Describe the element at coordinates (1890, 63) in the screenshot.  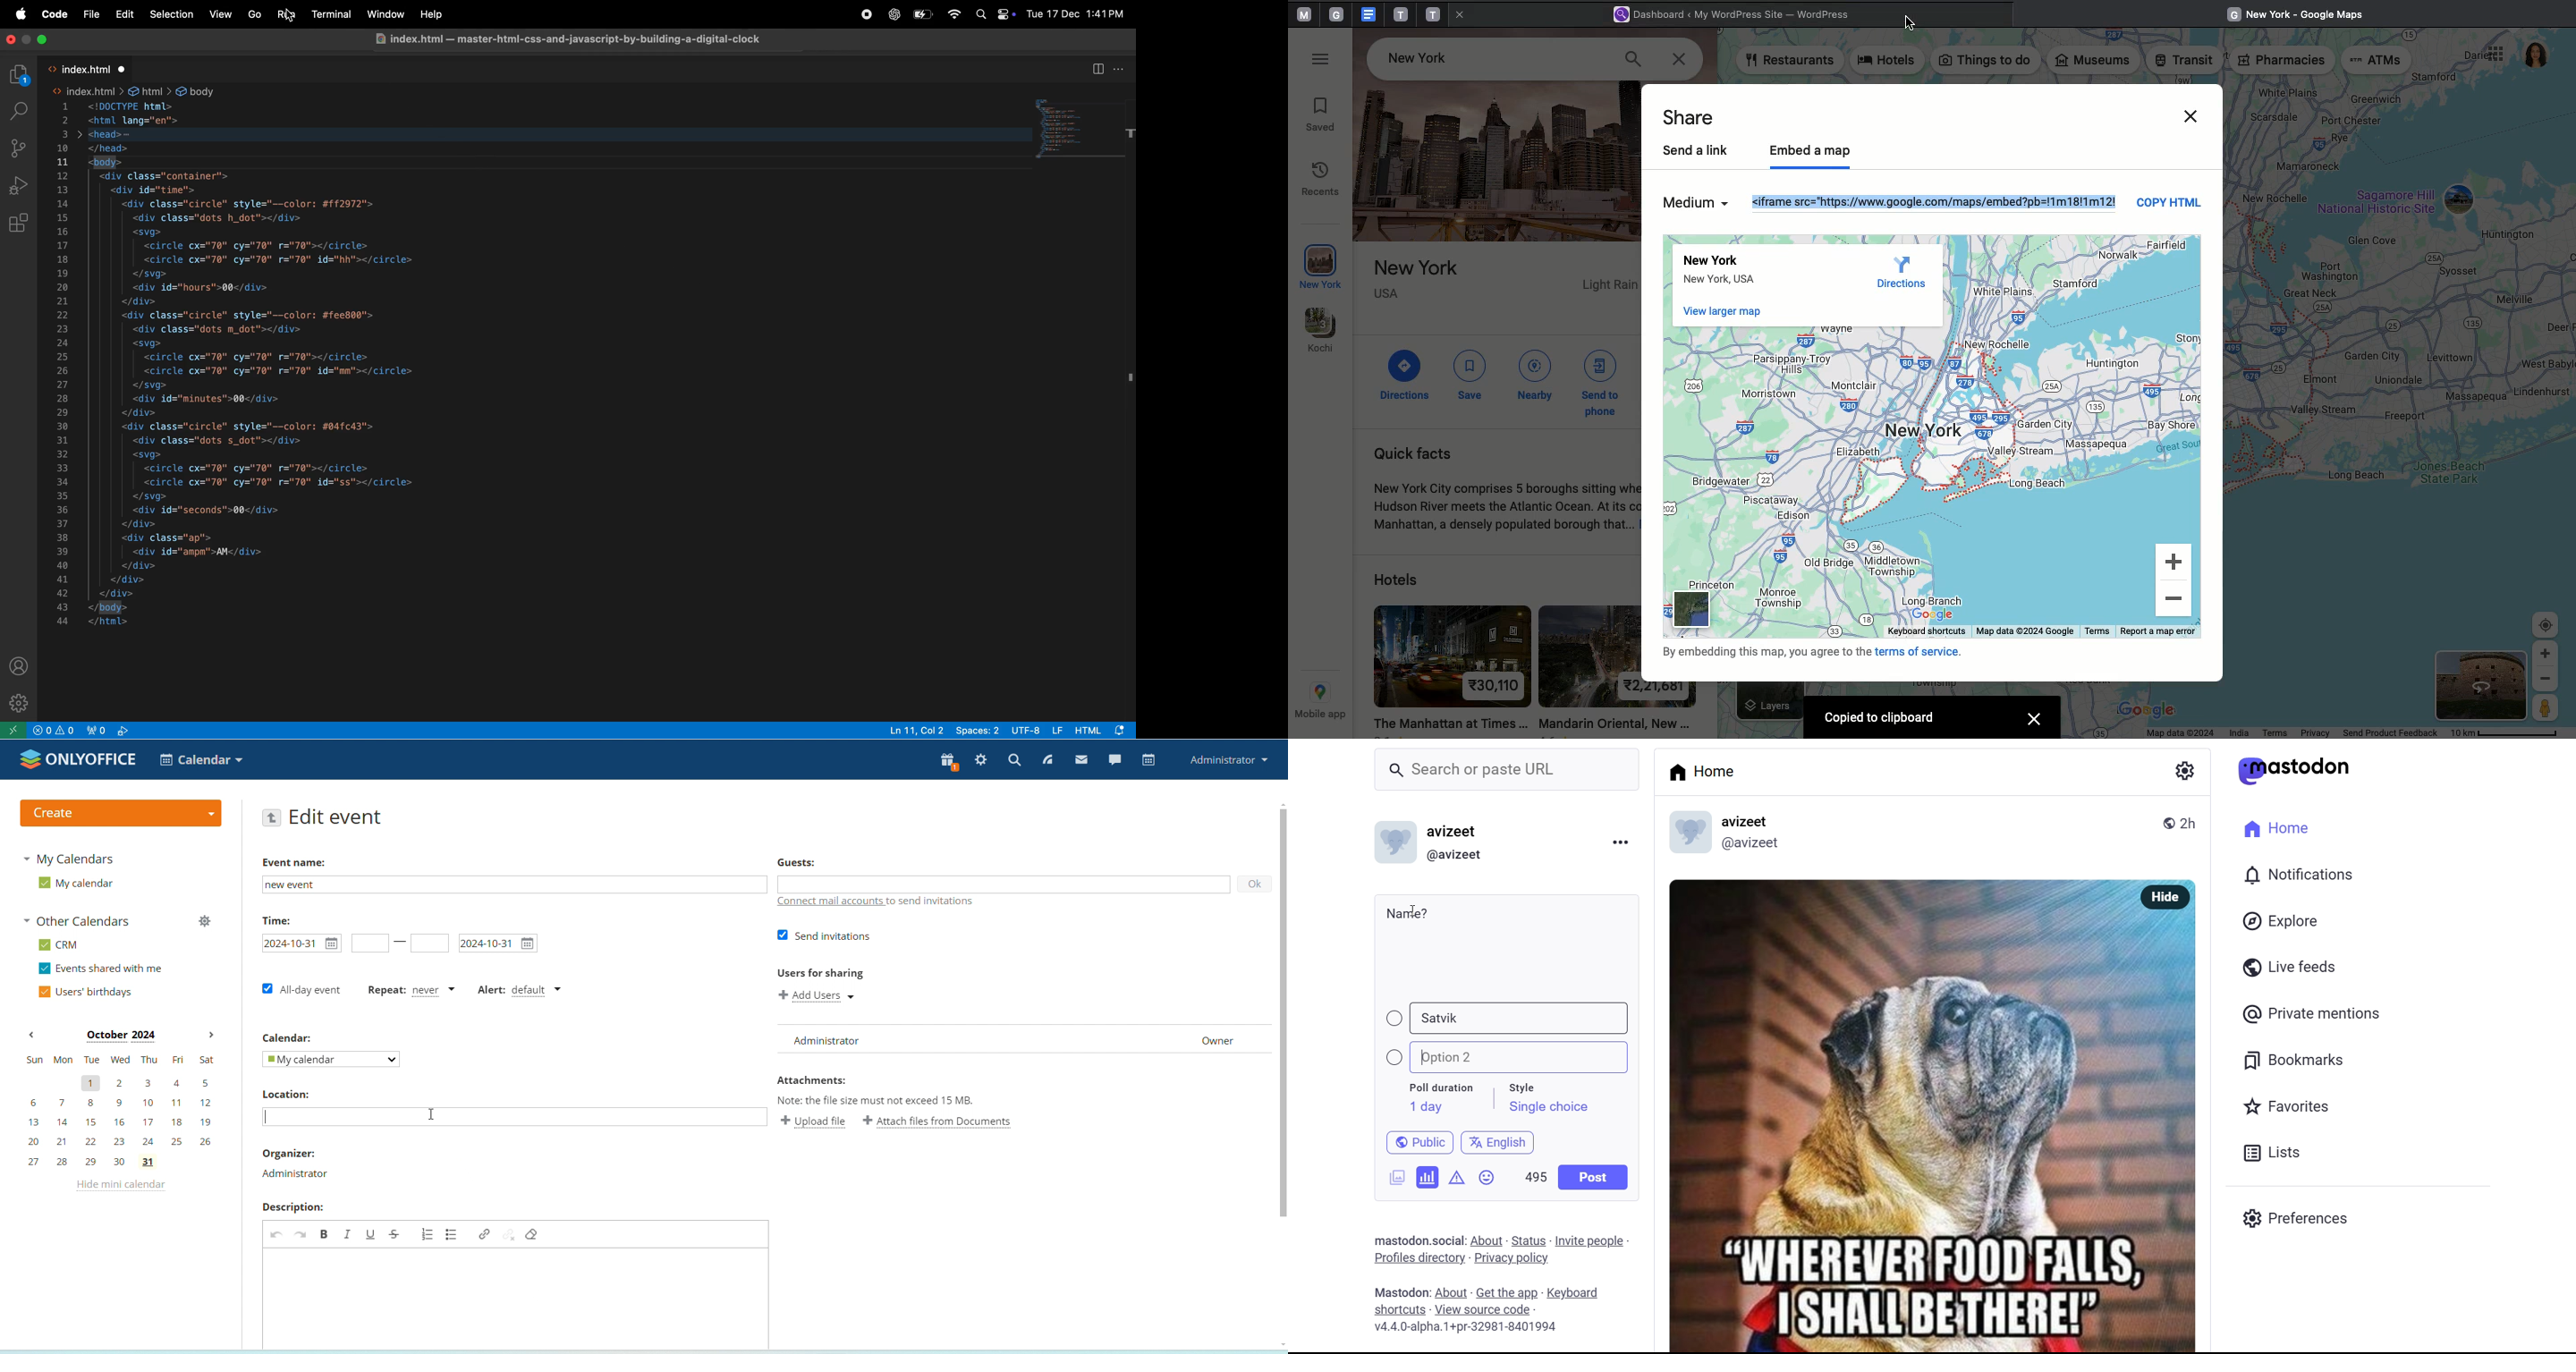
I see `Hotels` at that location.